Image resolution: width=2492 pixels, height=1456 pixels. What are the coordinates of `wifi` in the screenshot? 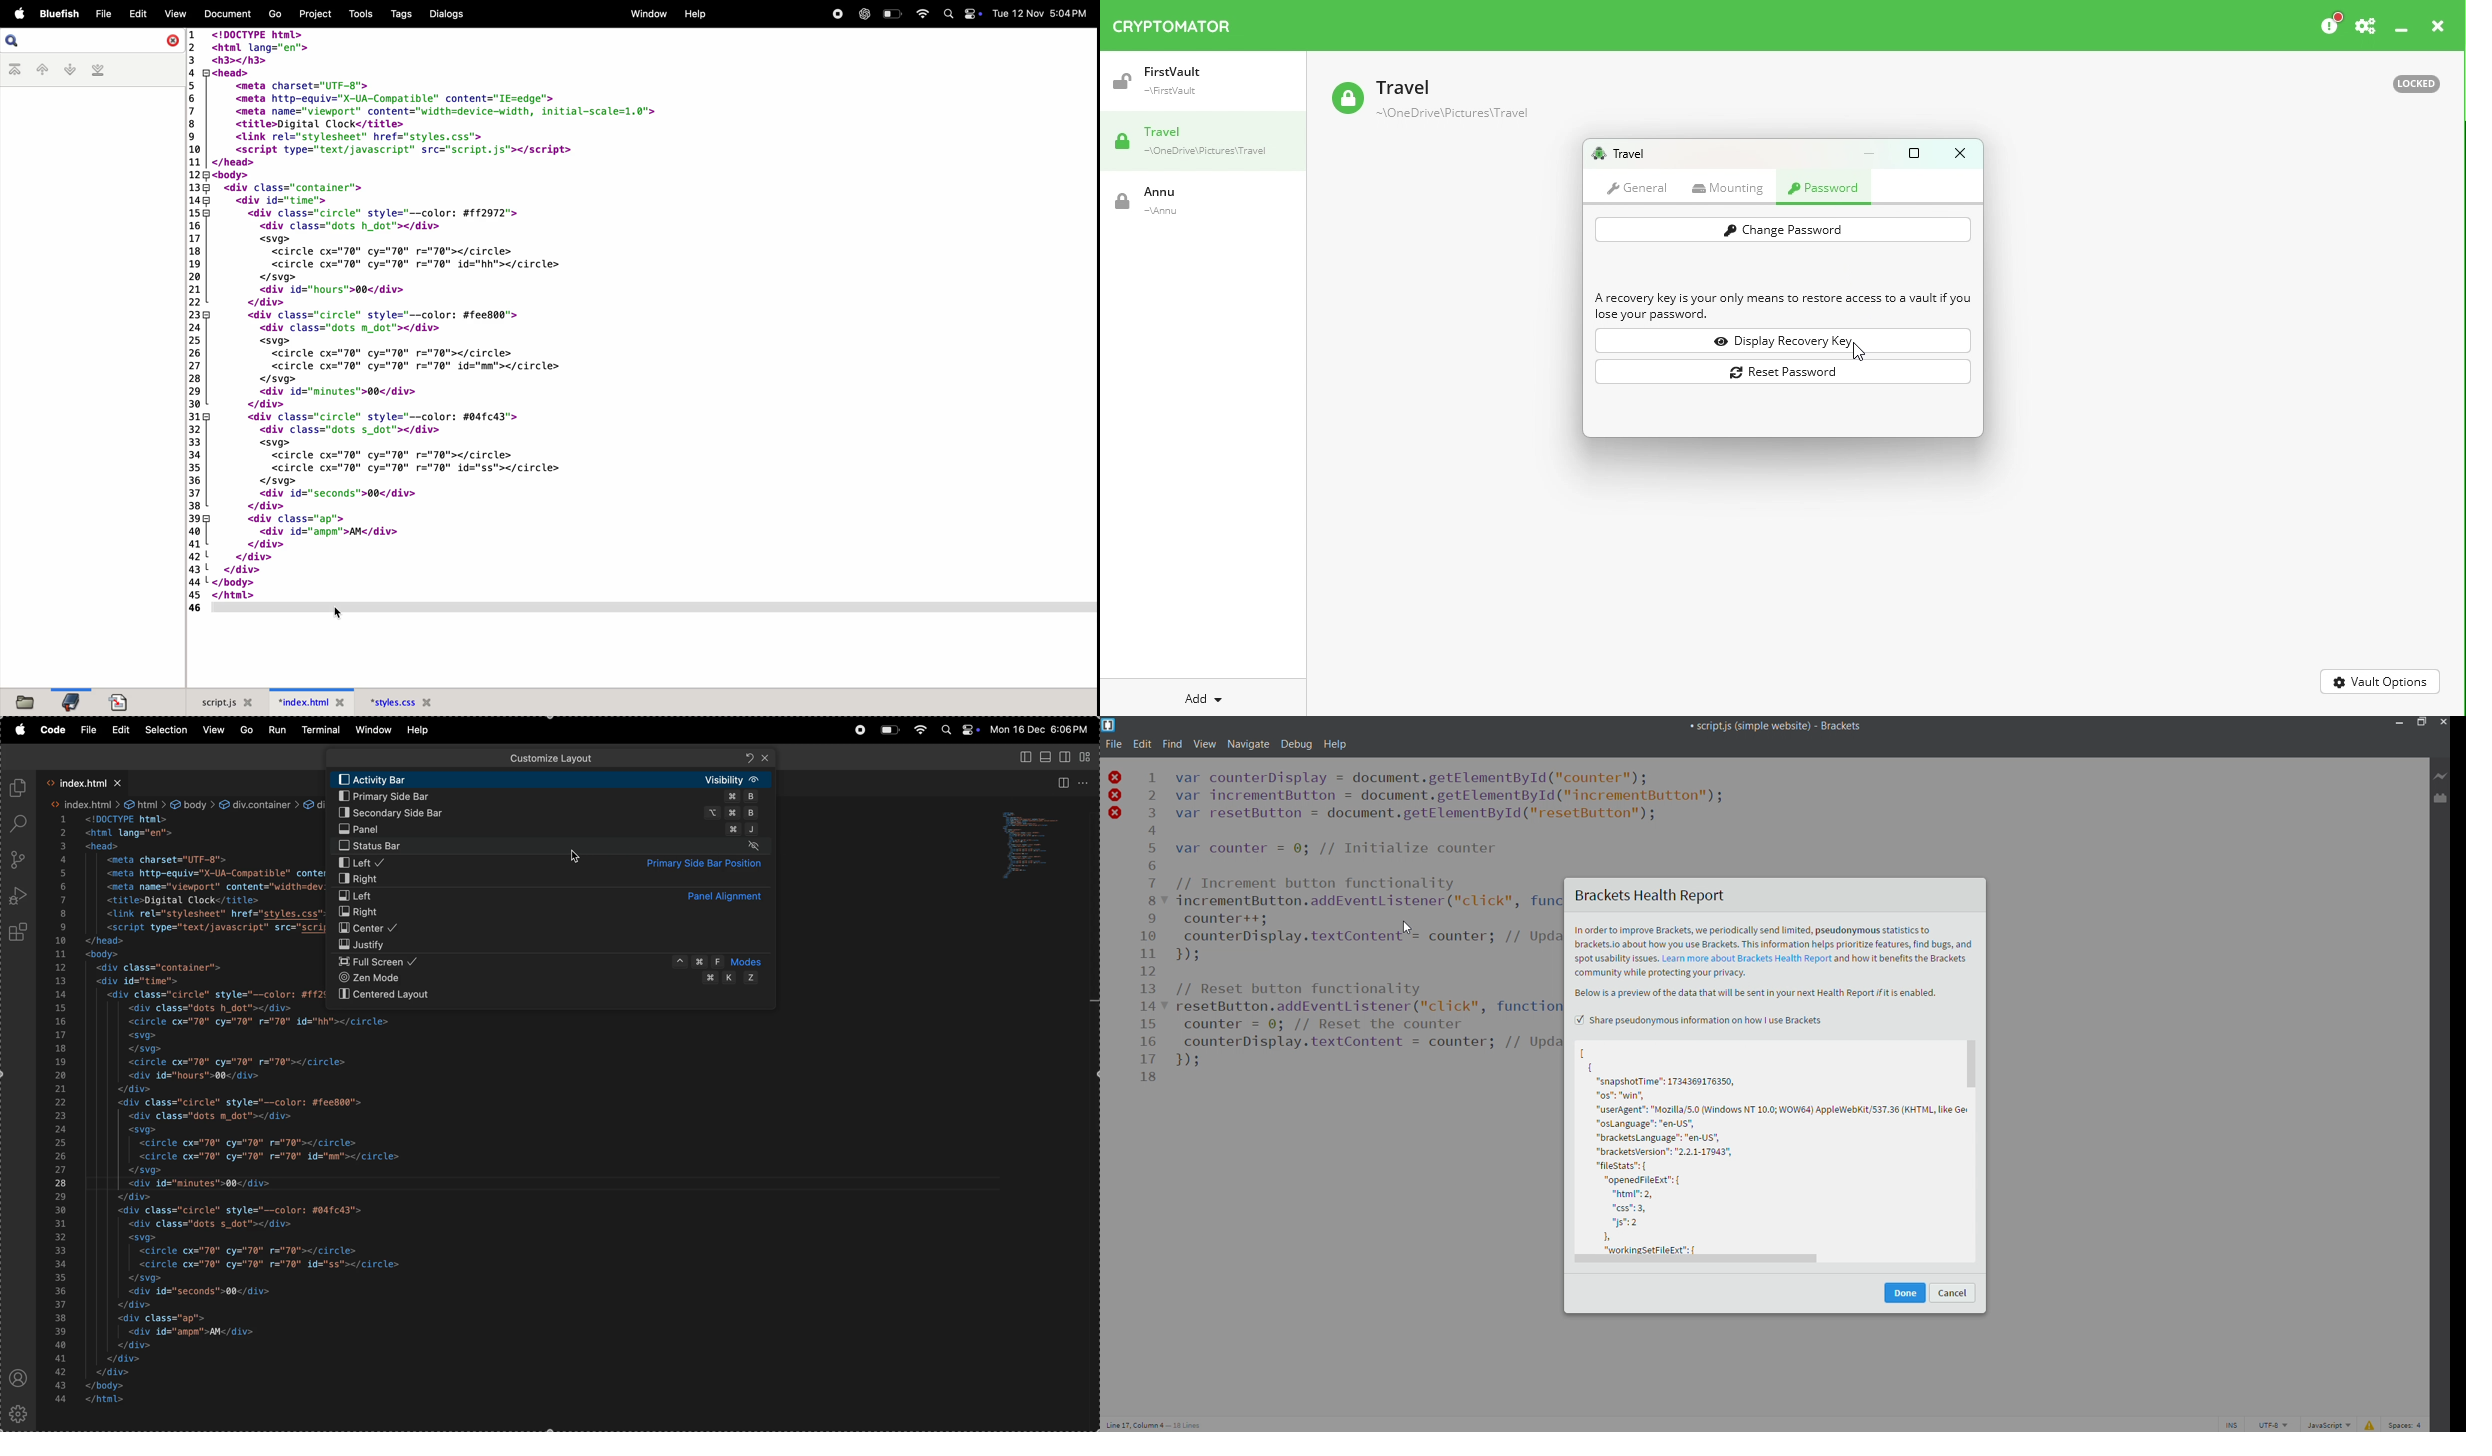 It's located at (920, 729).